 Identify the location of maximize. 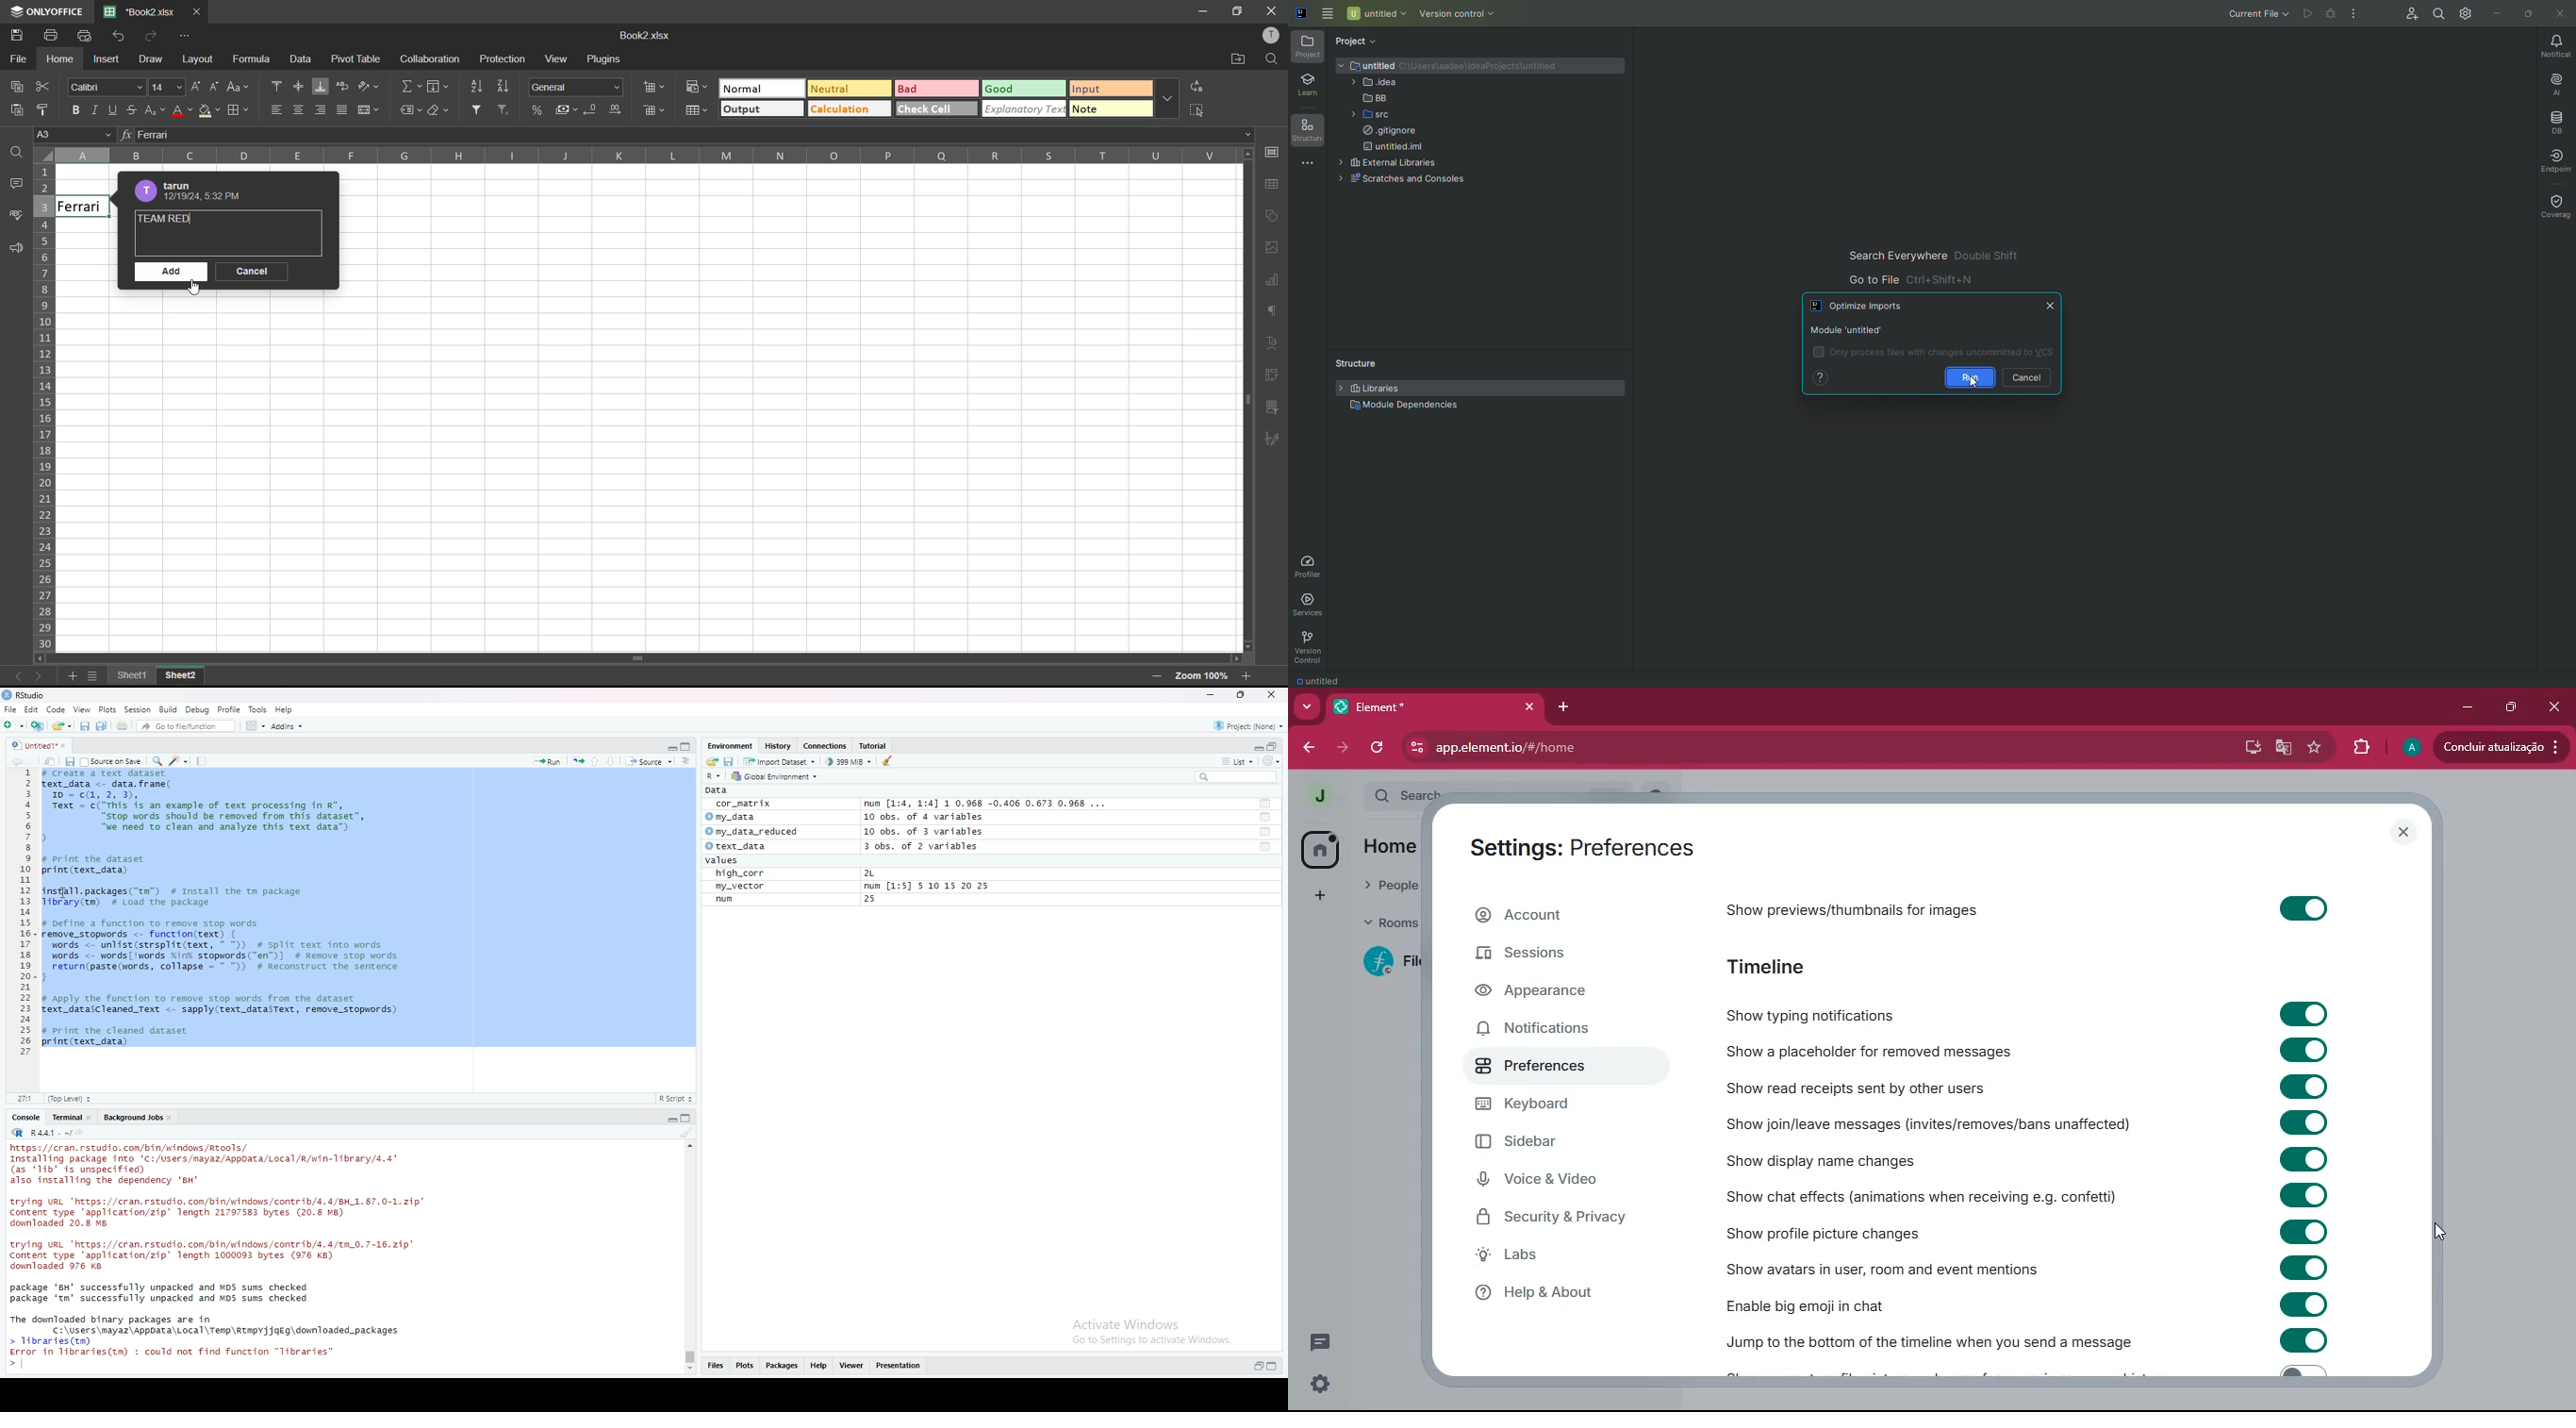
(1238, 694).